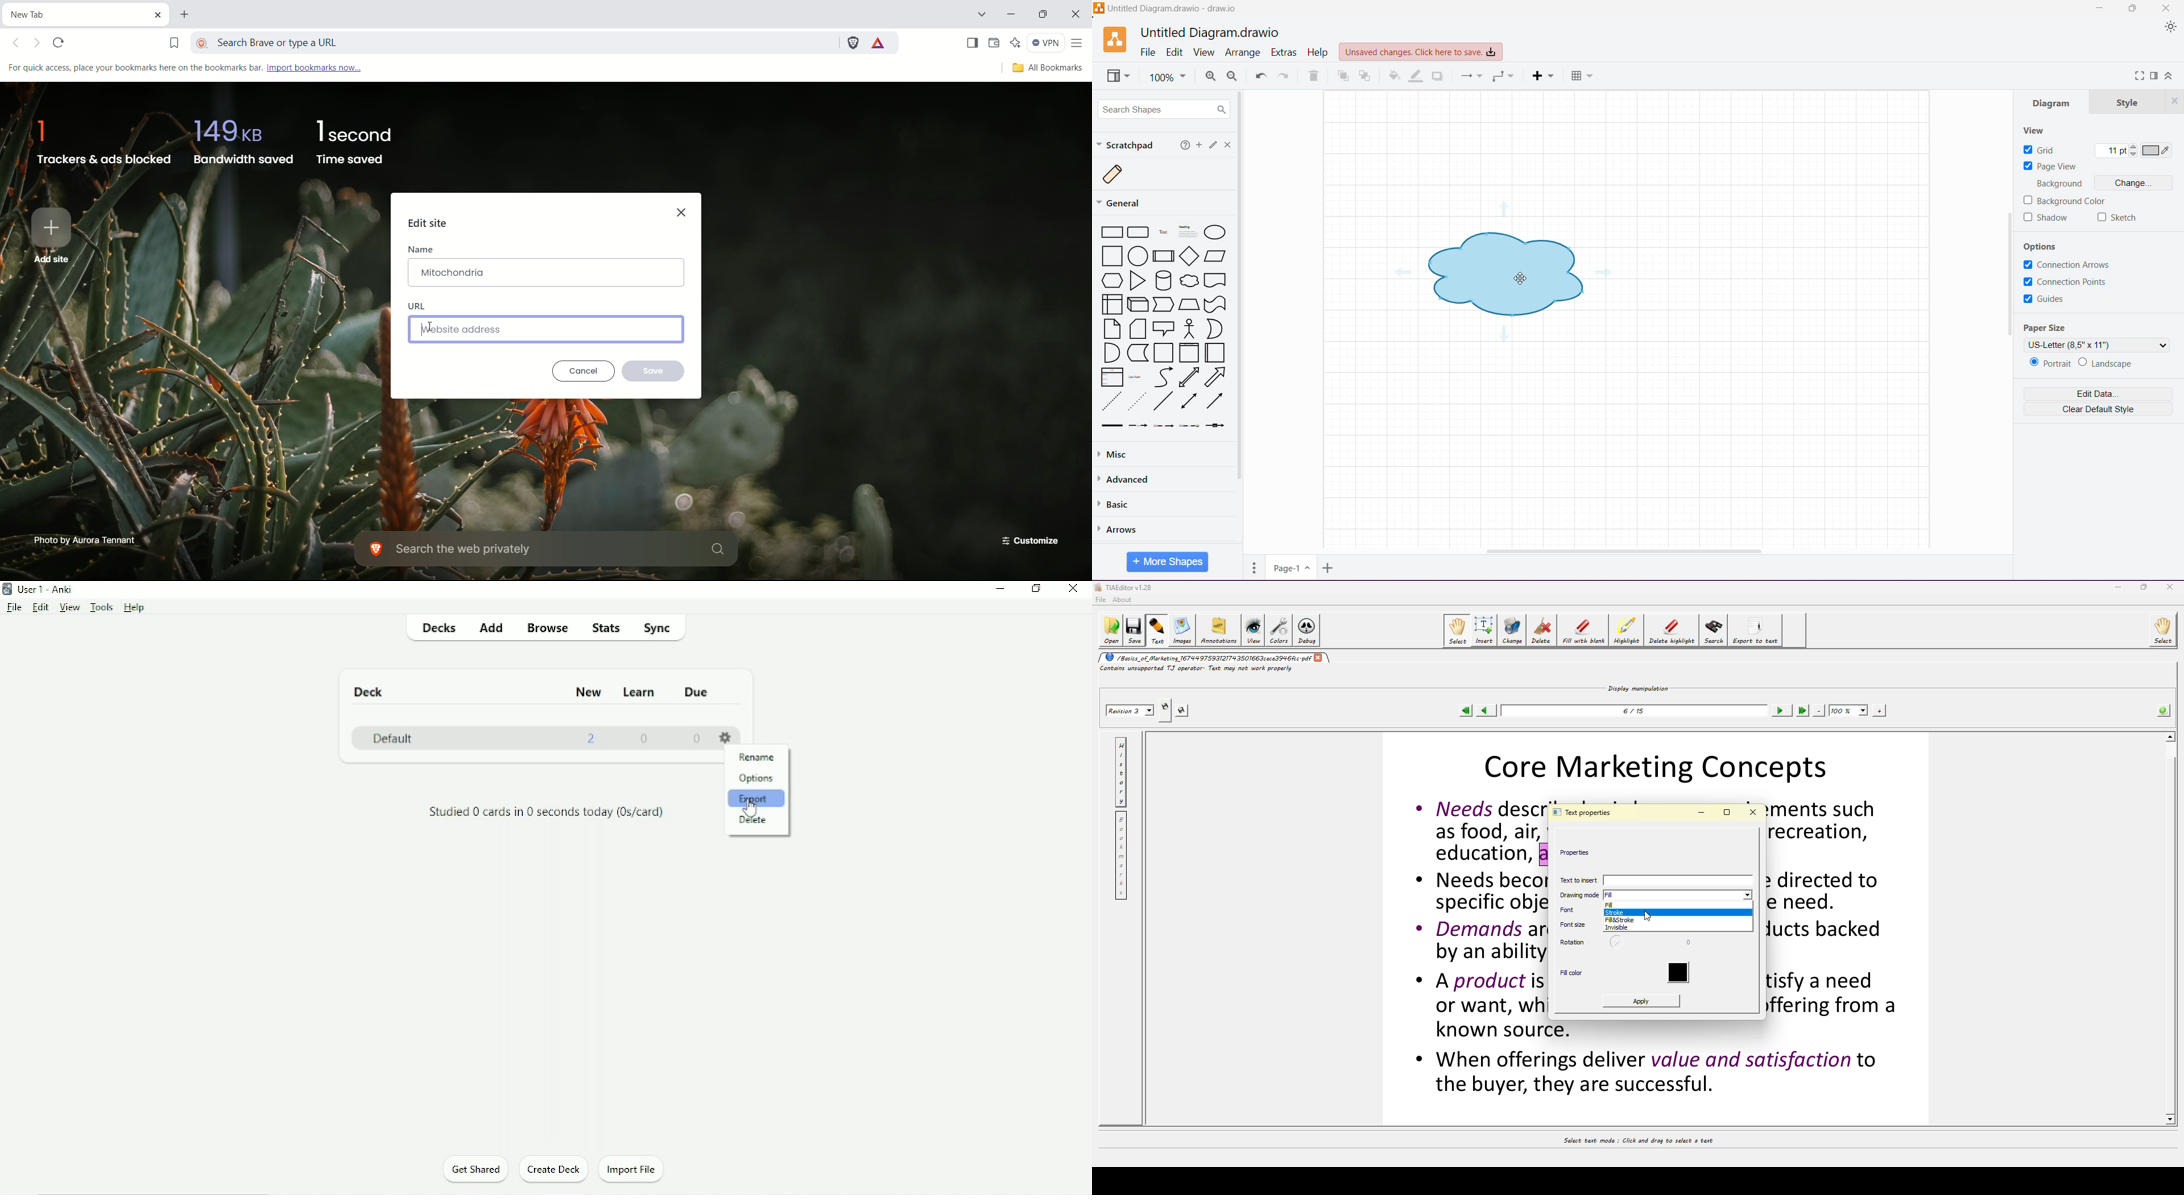 This screenshot has width=2184, height=1204. What do you see at coordinates (435, 627) in the screenshot?
I see `Decks` at bounding box center [435, 627].